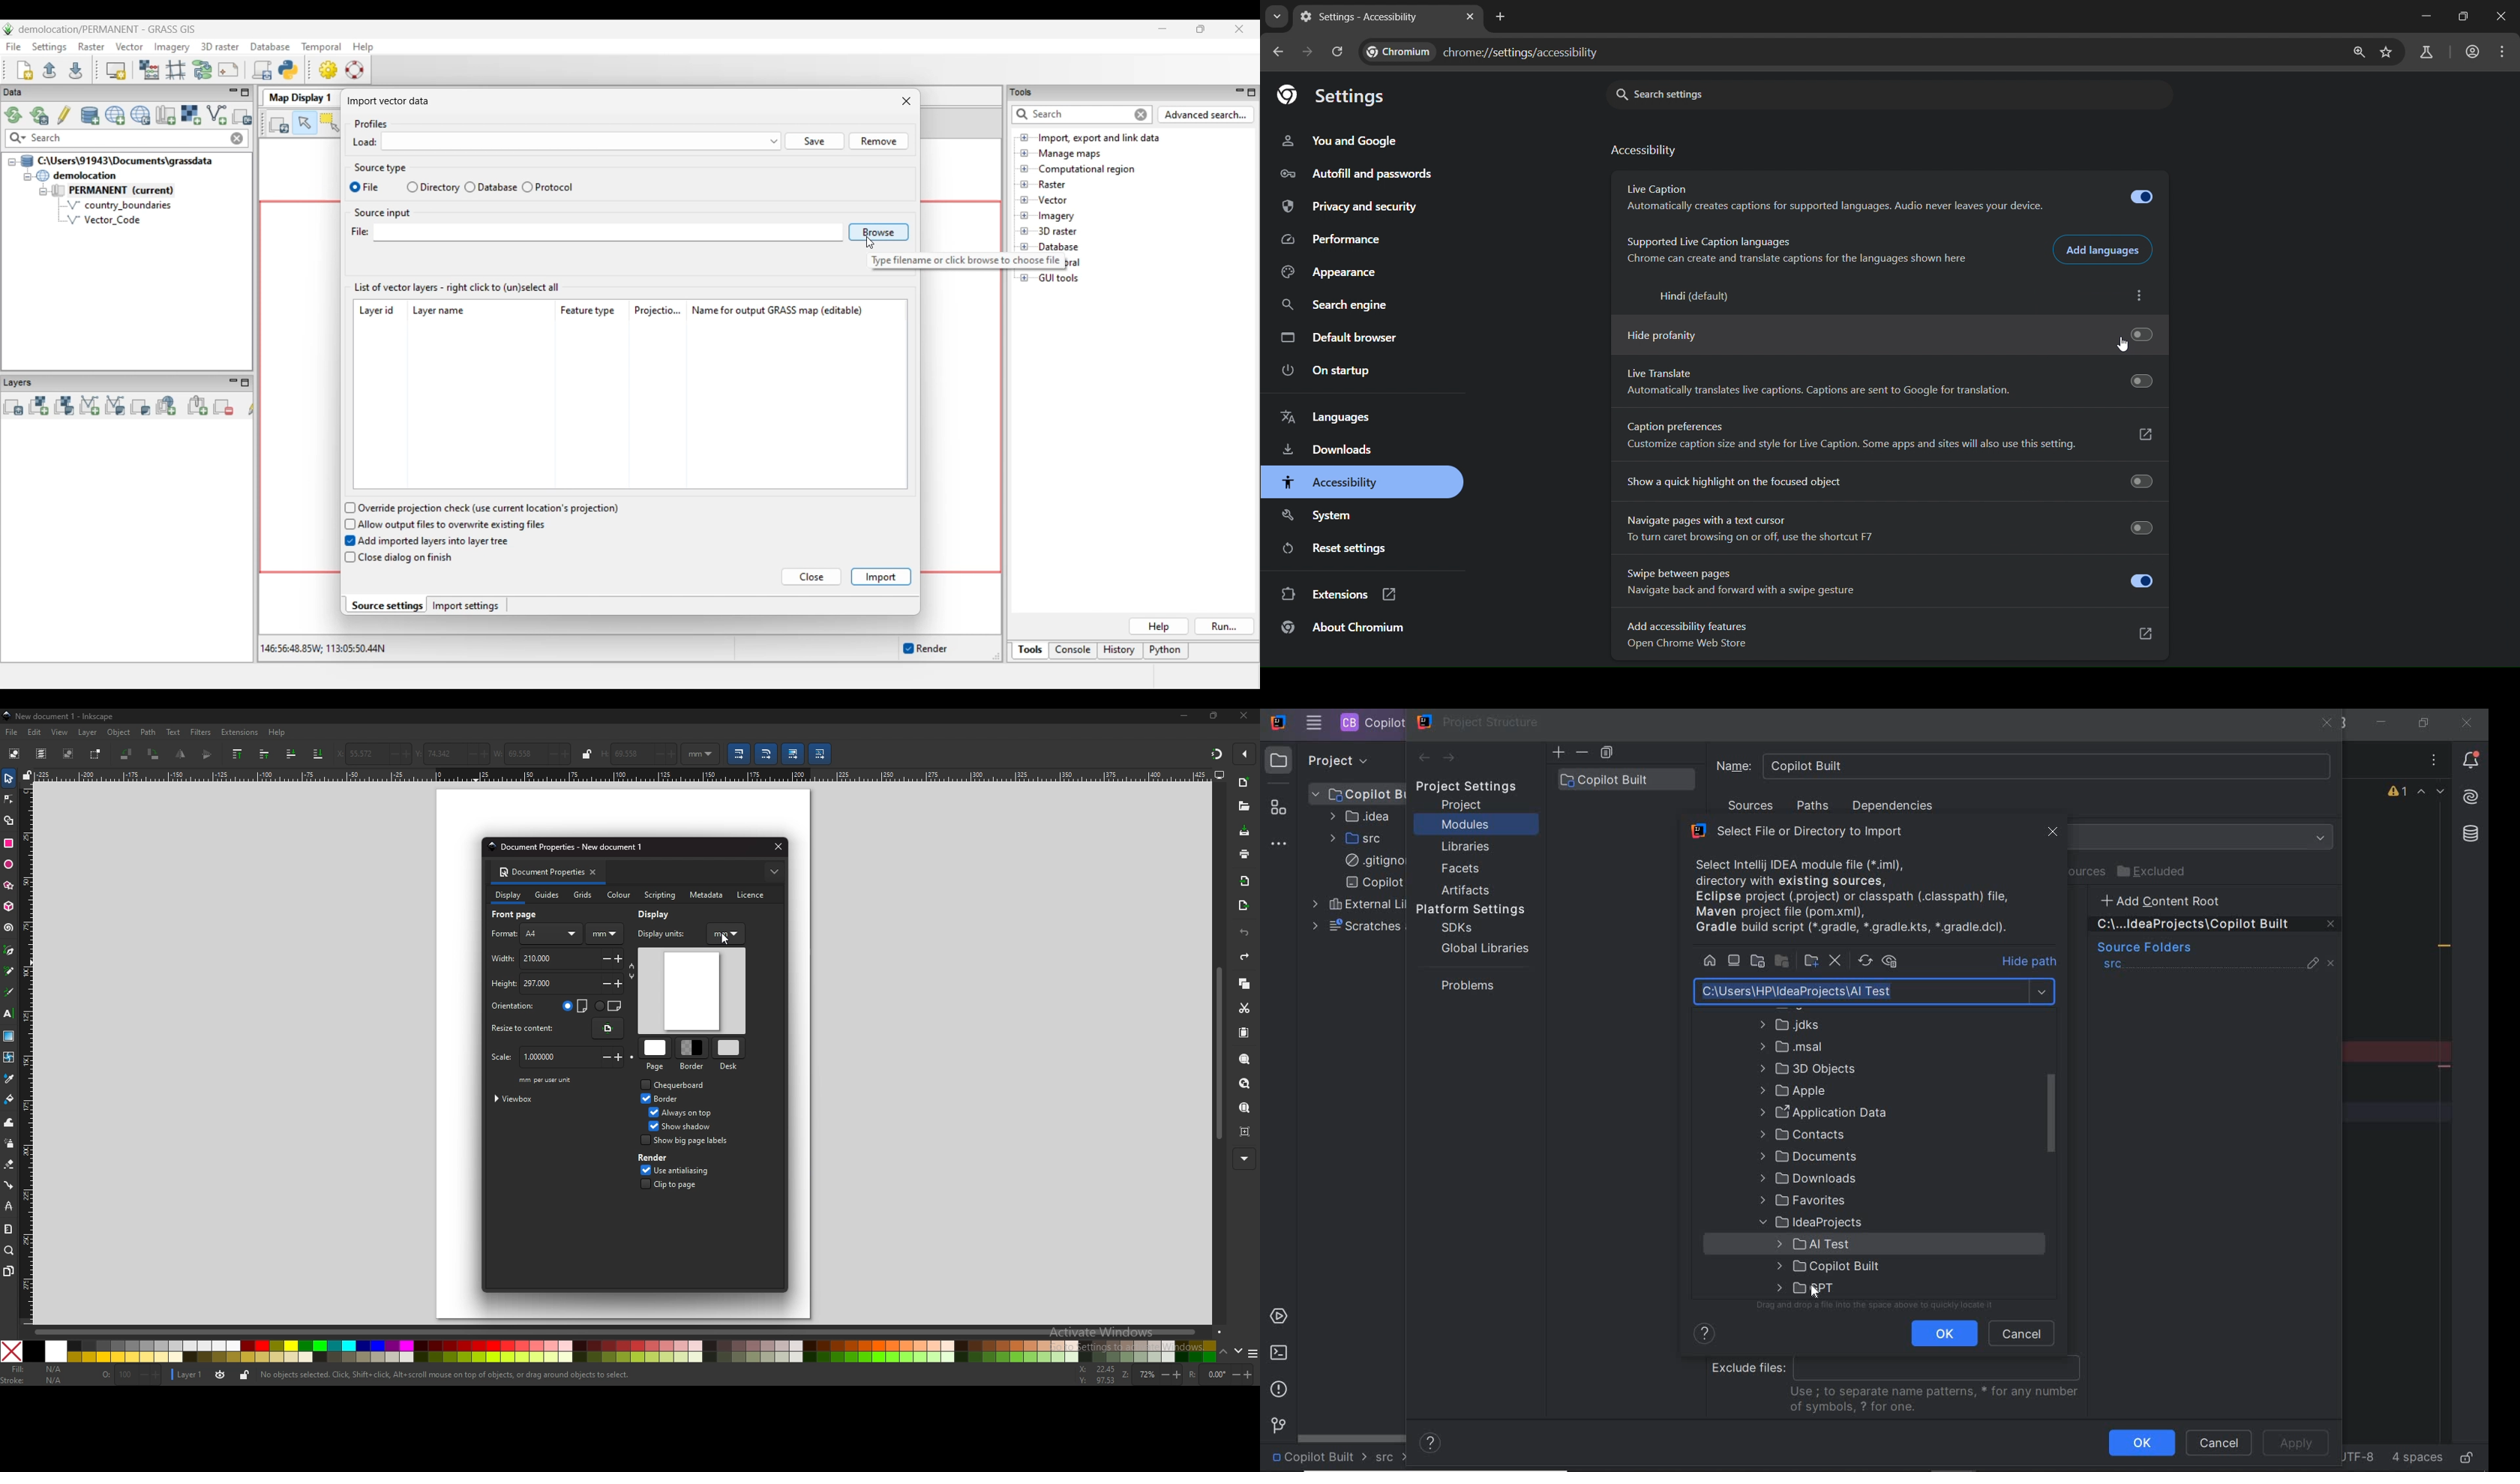 The height and width of the screenshot is (1484, 2520). I want to click on sources, so click(1752, 808).